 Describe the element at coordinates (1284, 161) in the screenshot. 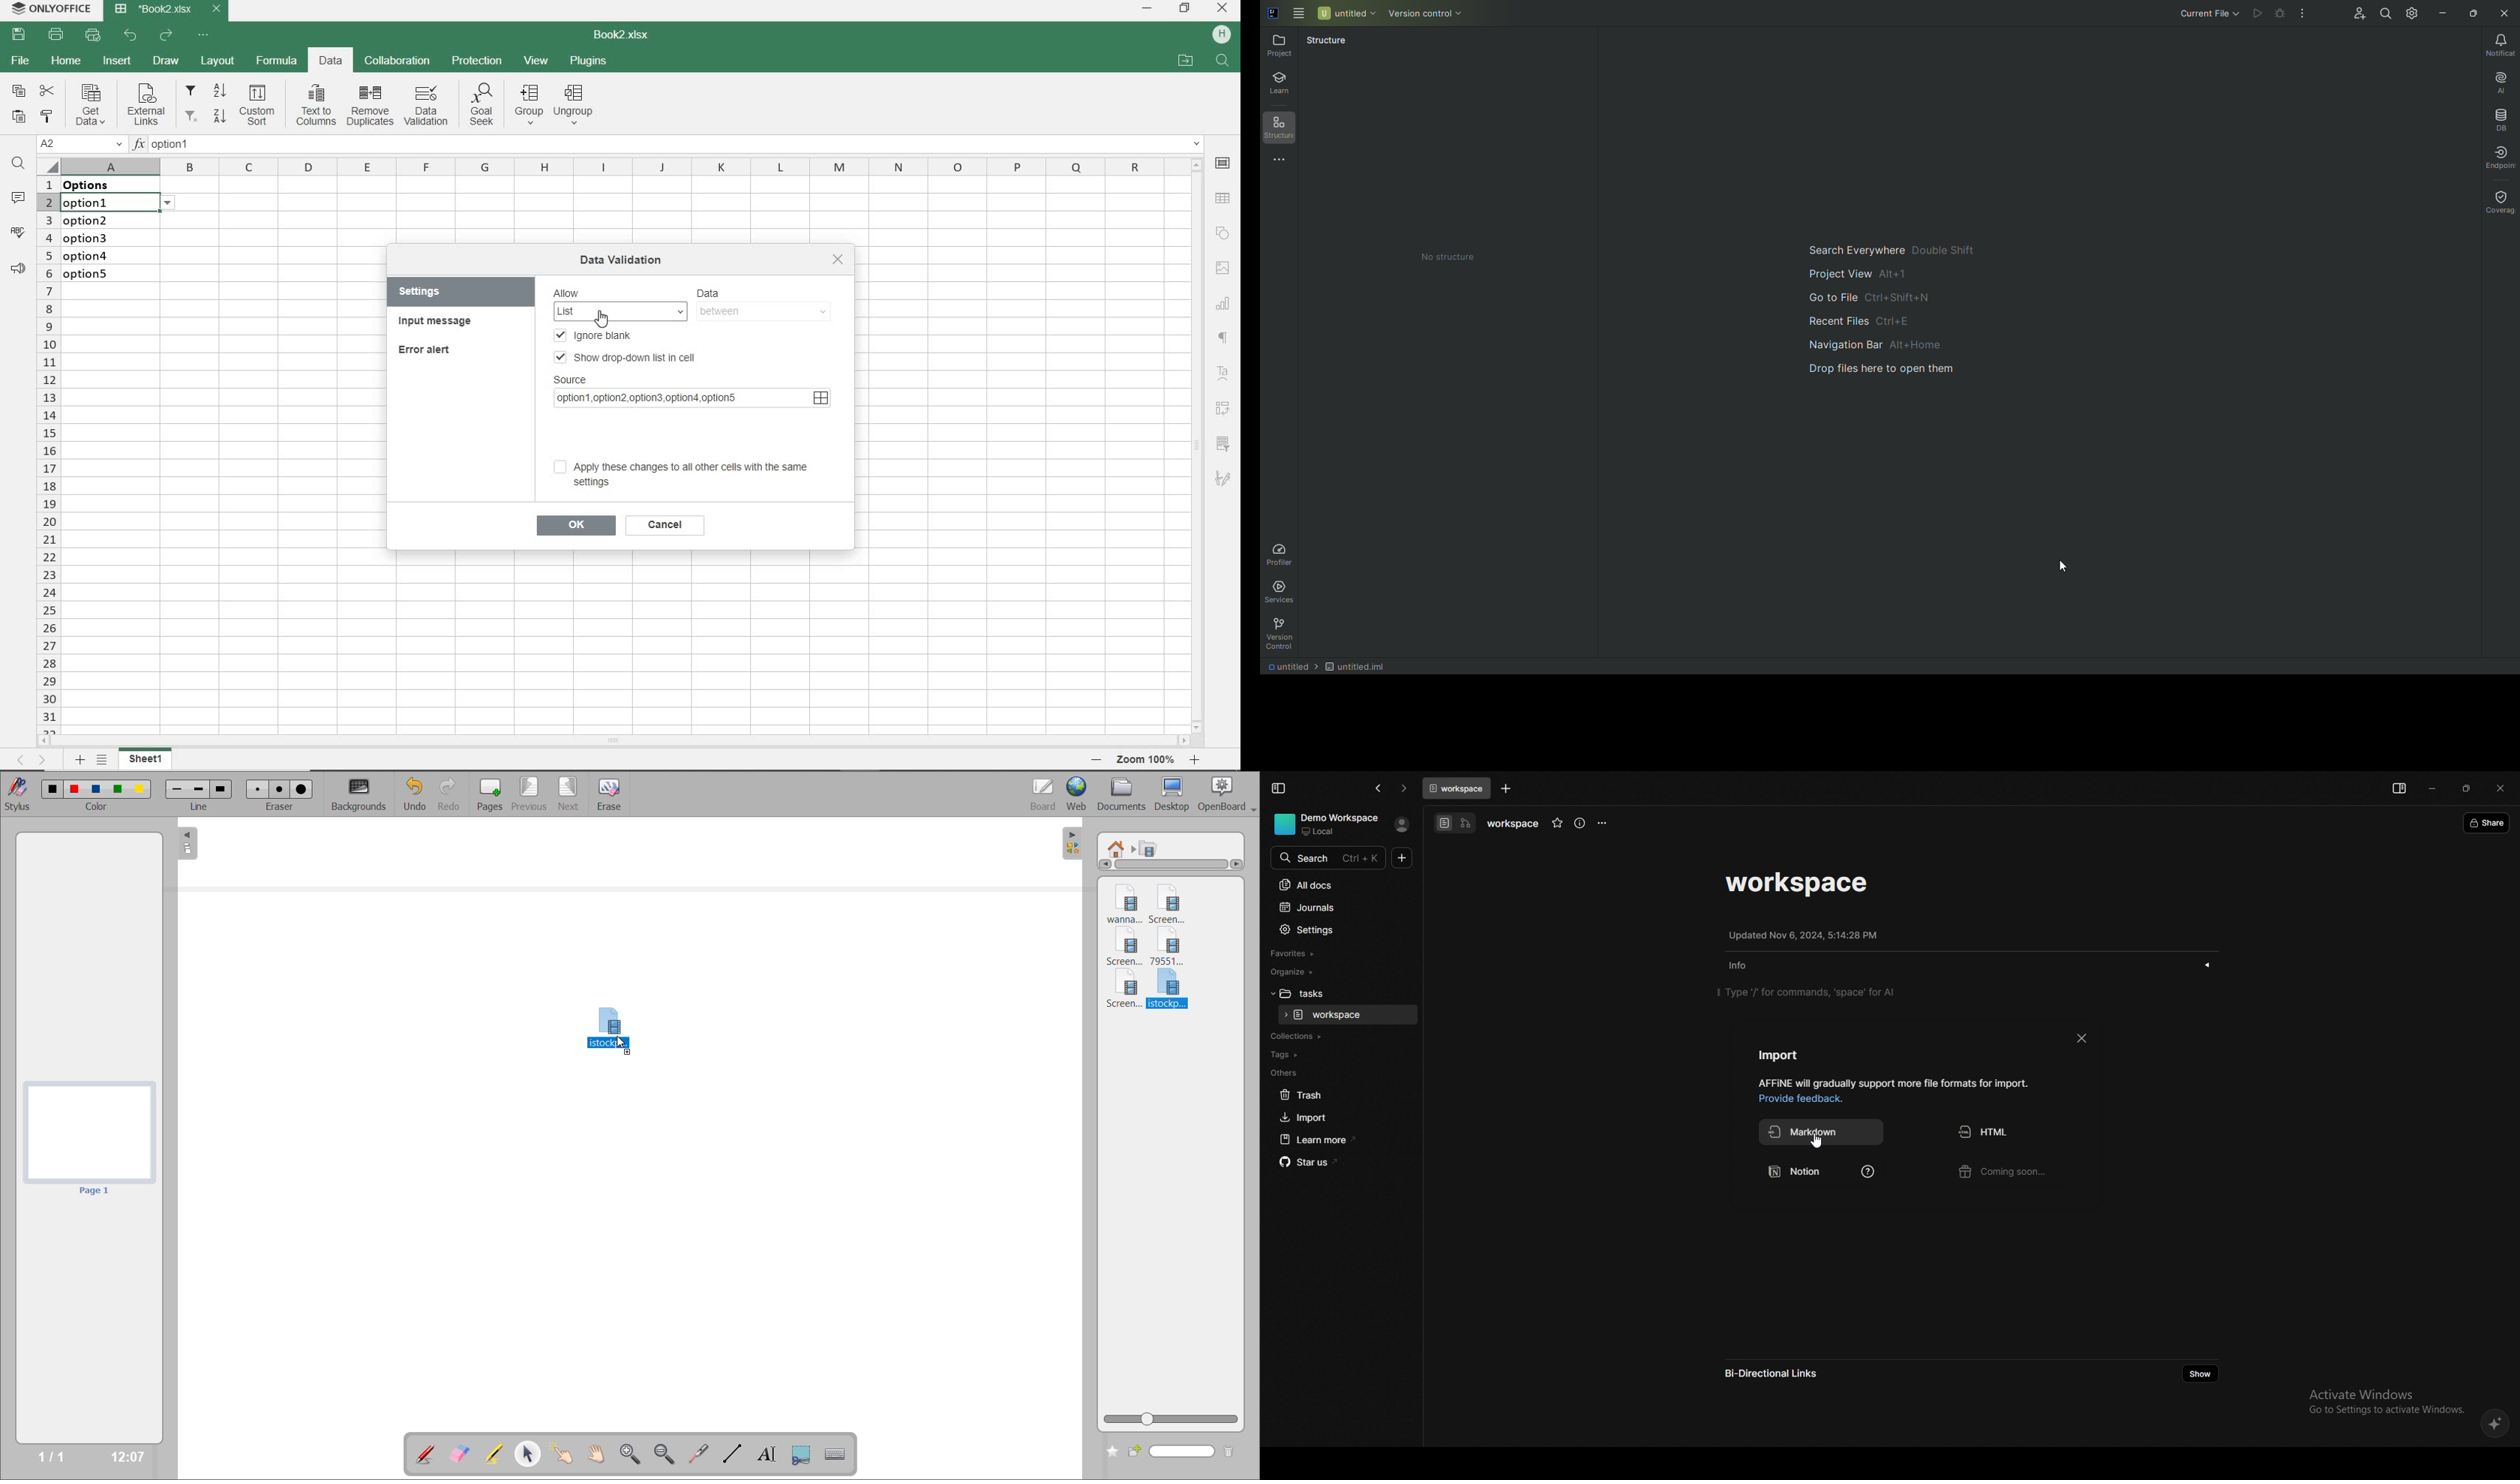

I see `More tools` at that location.